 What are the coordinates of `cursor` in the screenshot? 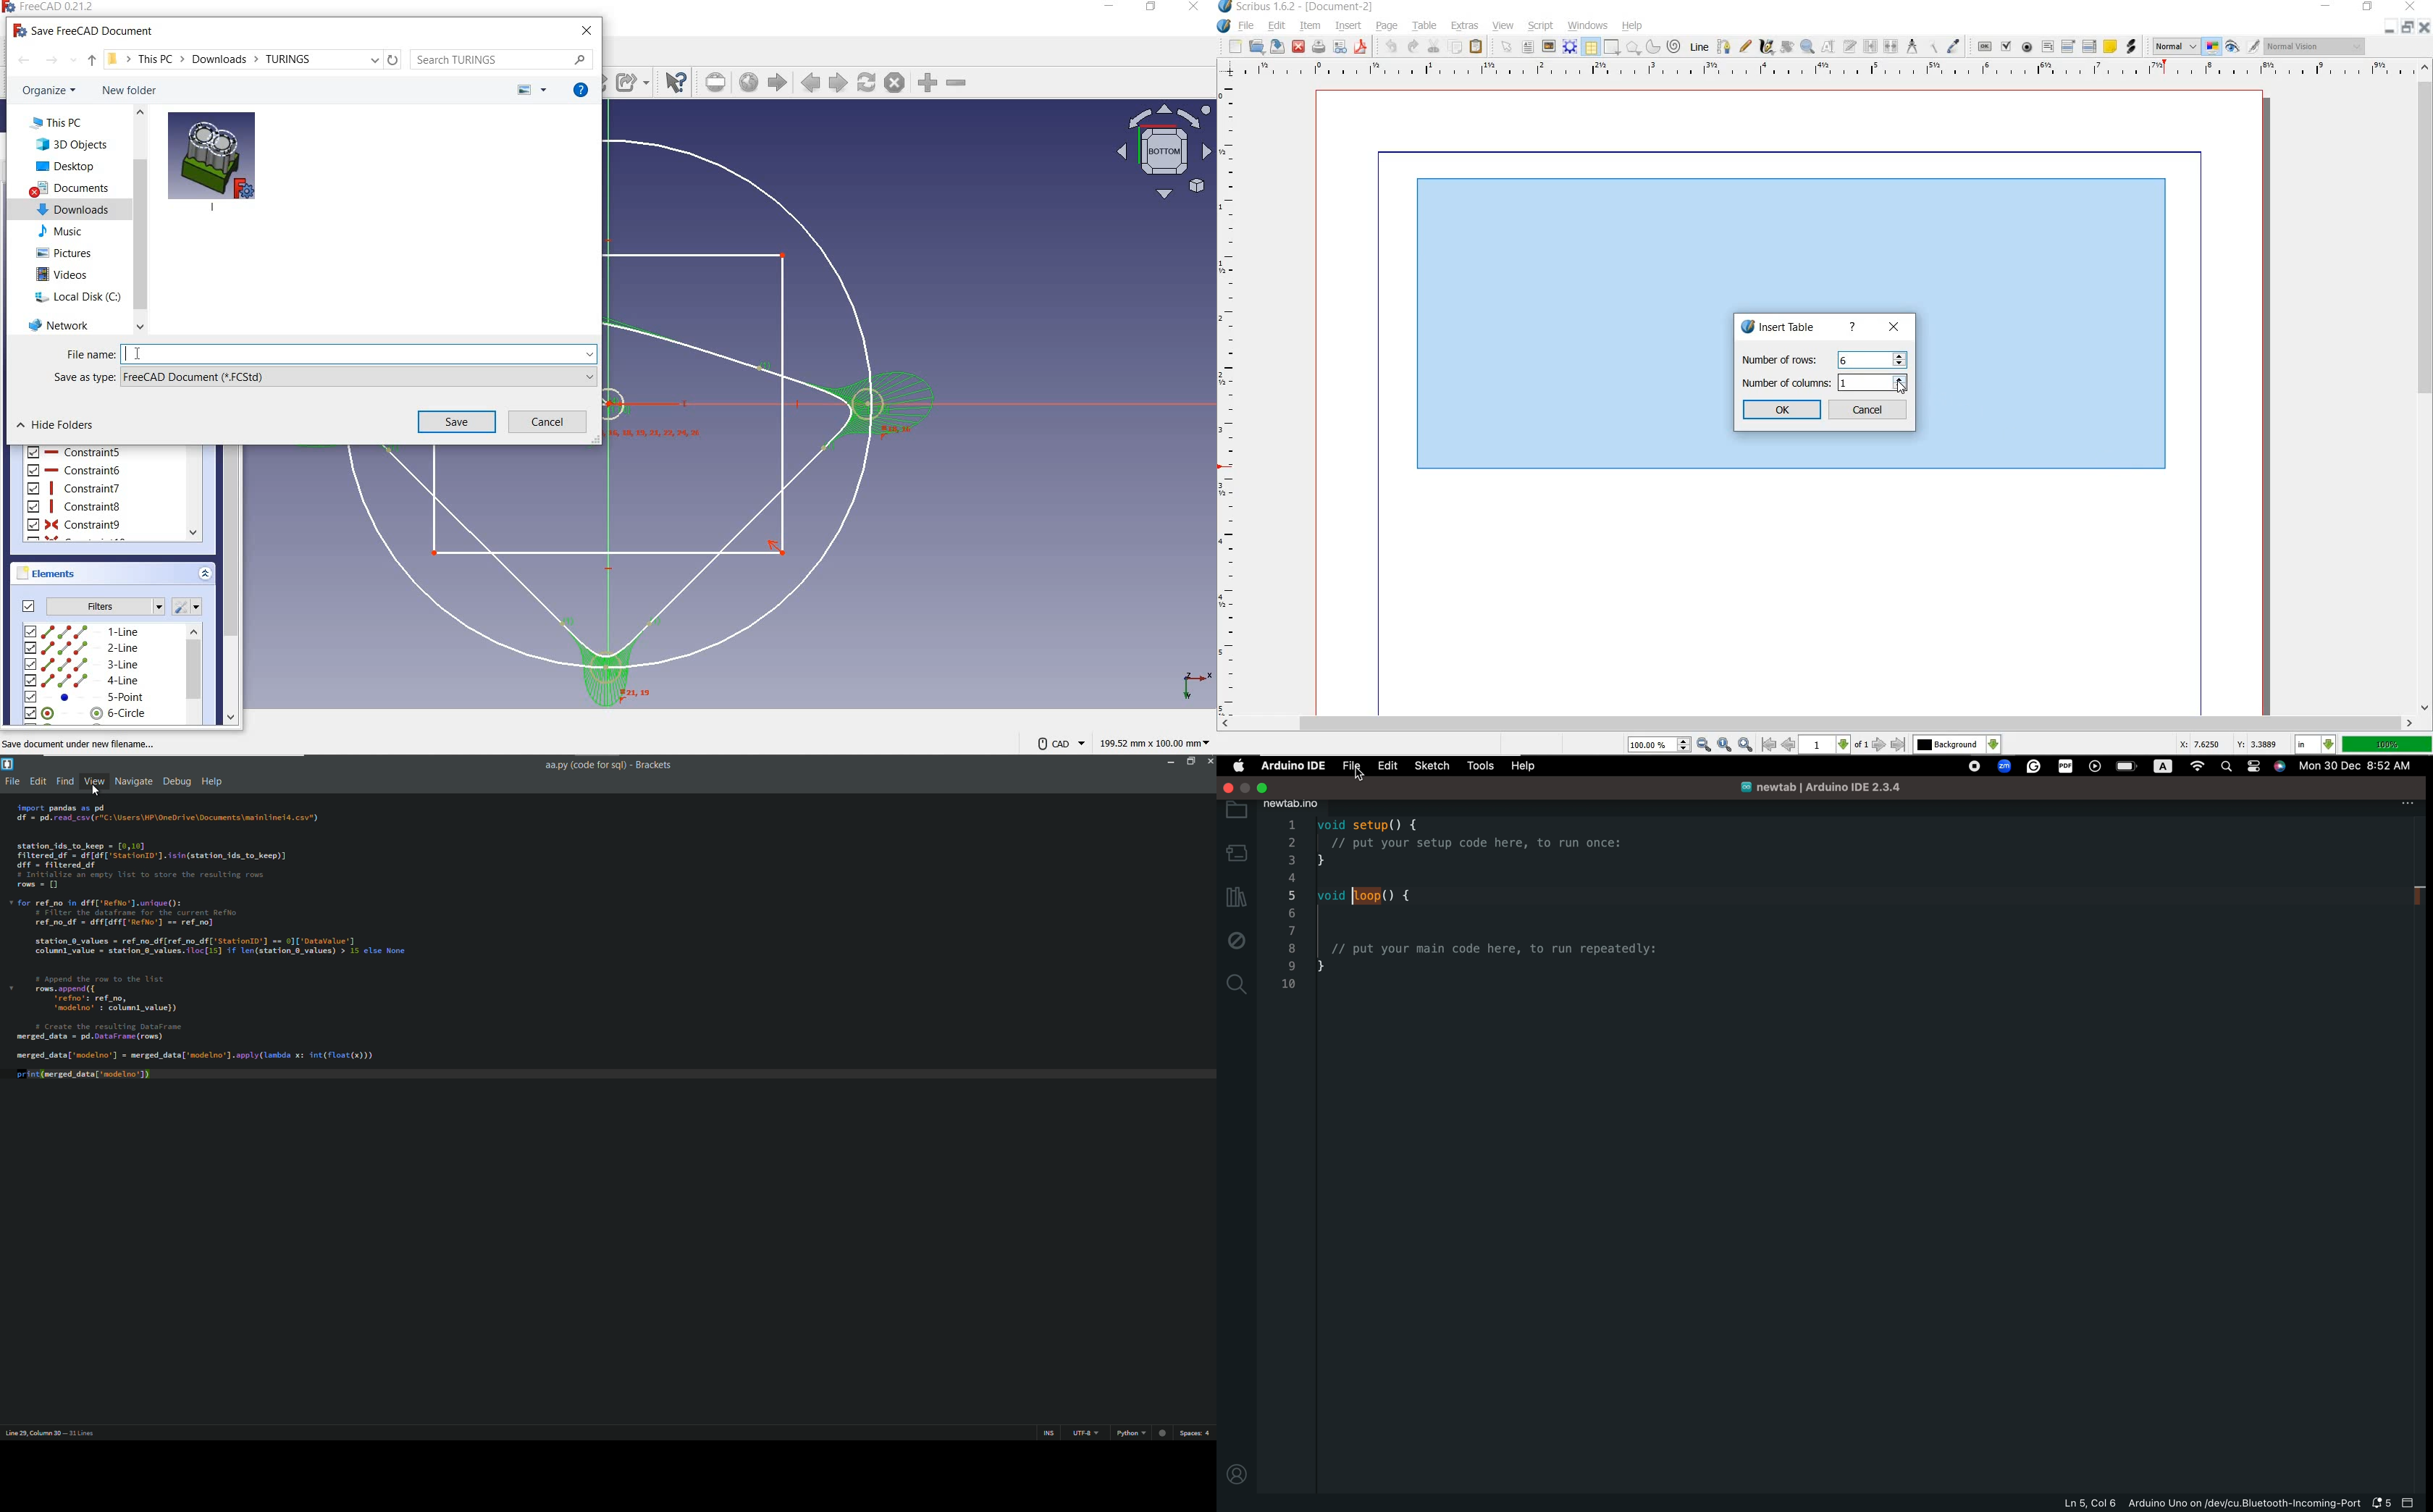 It's located at (138, 353).